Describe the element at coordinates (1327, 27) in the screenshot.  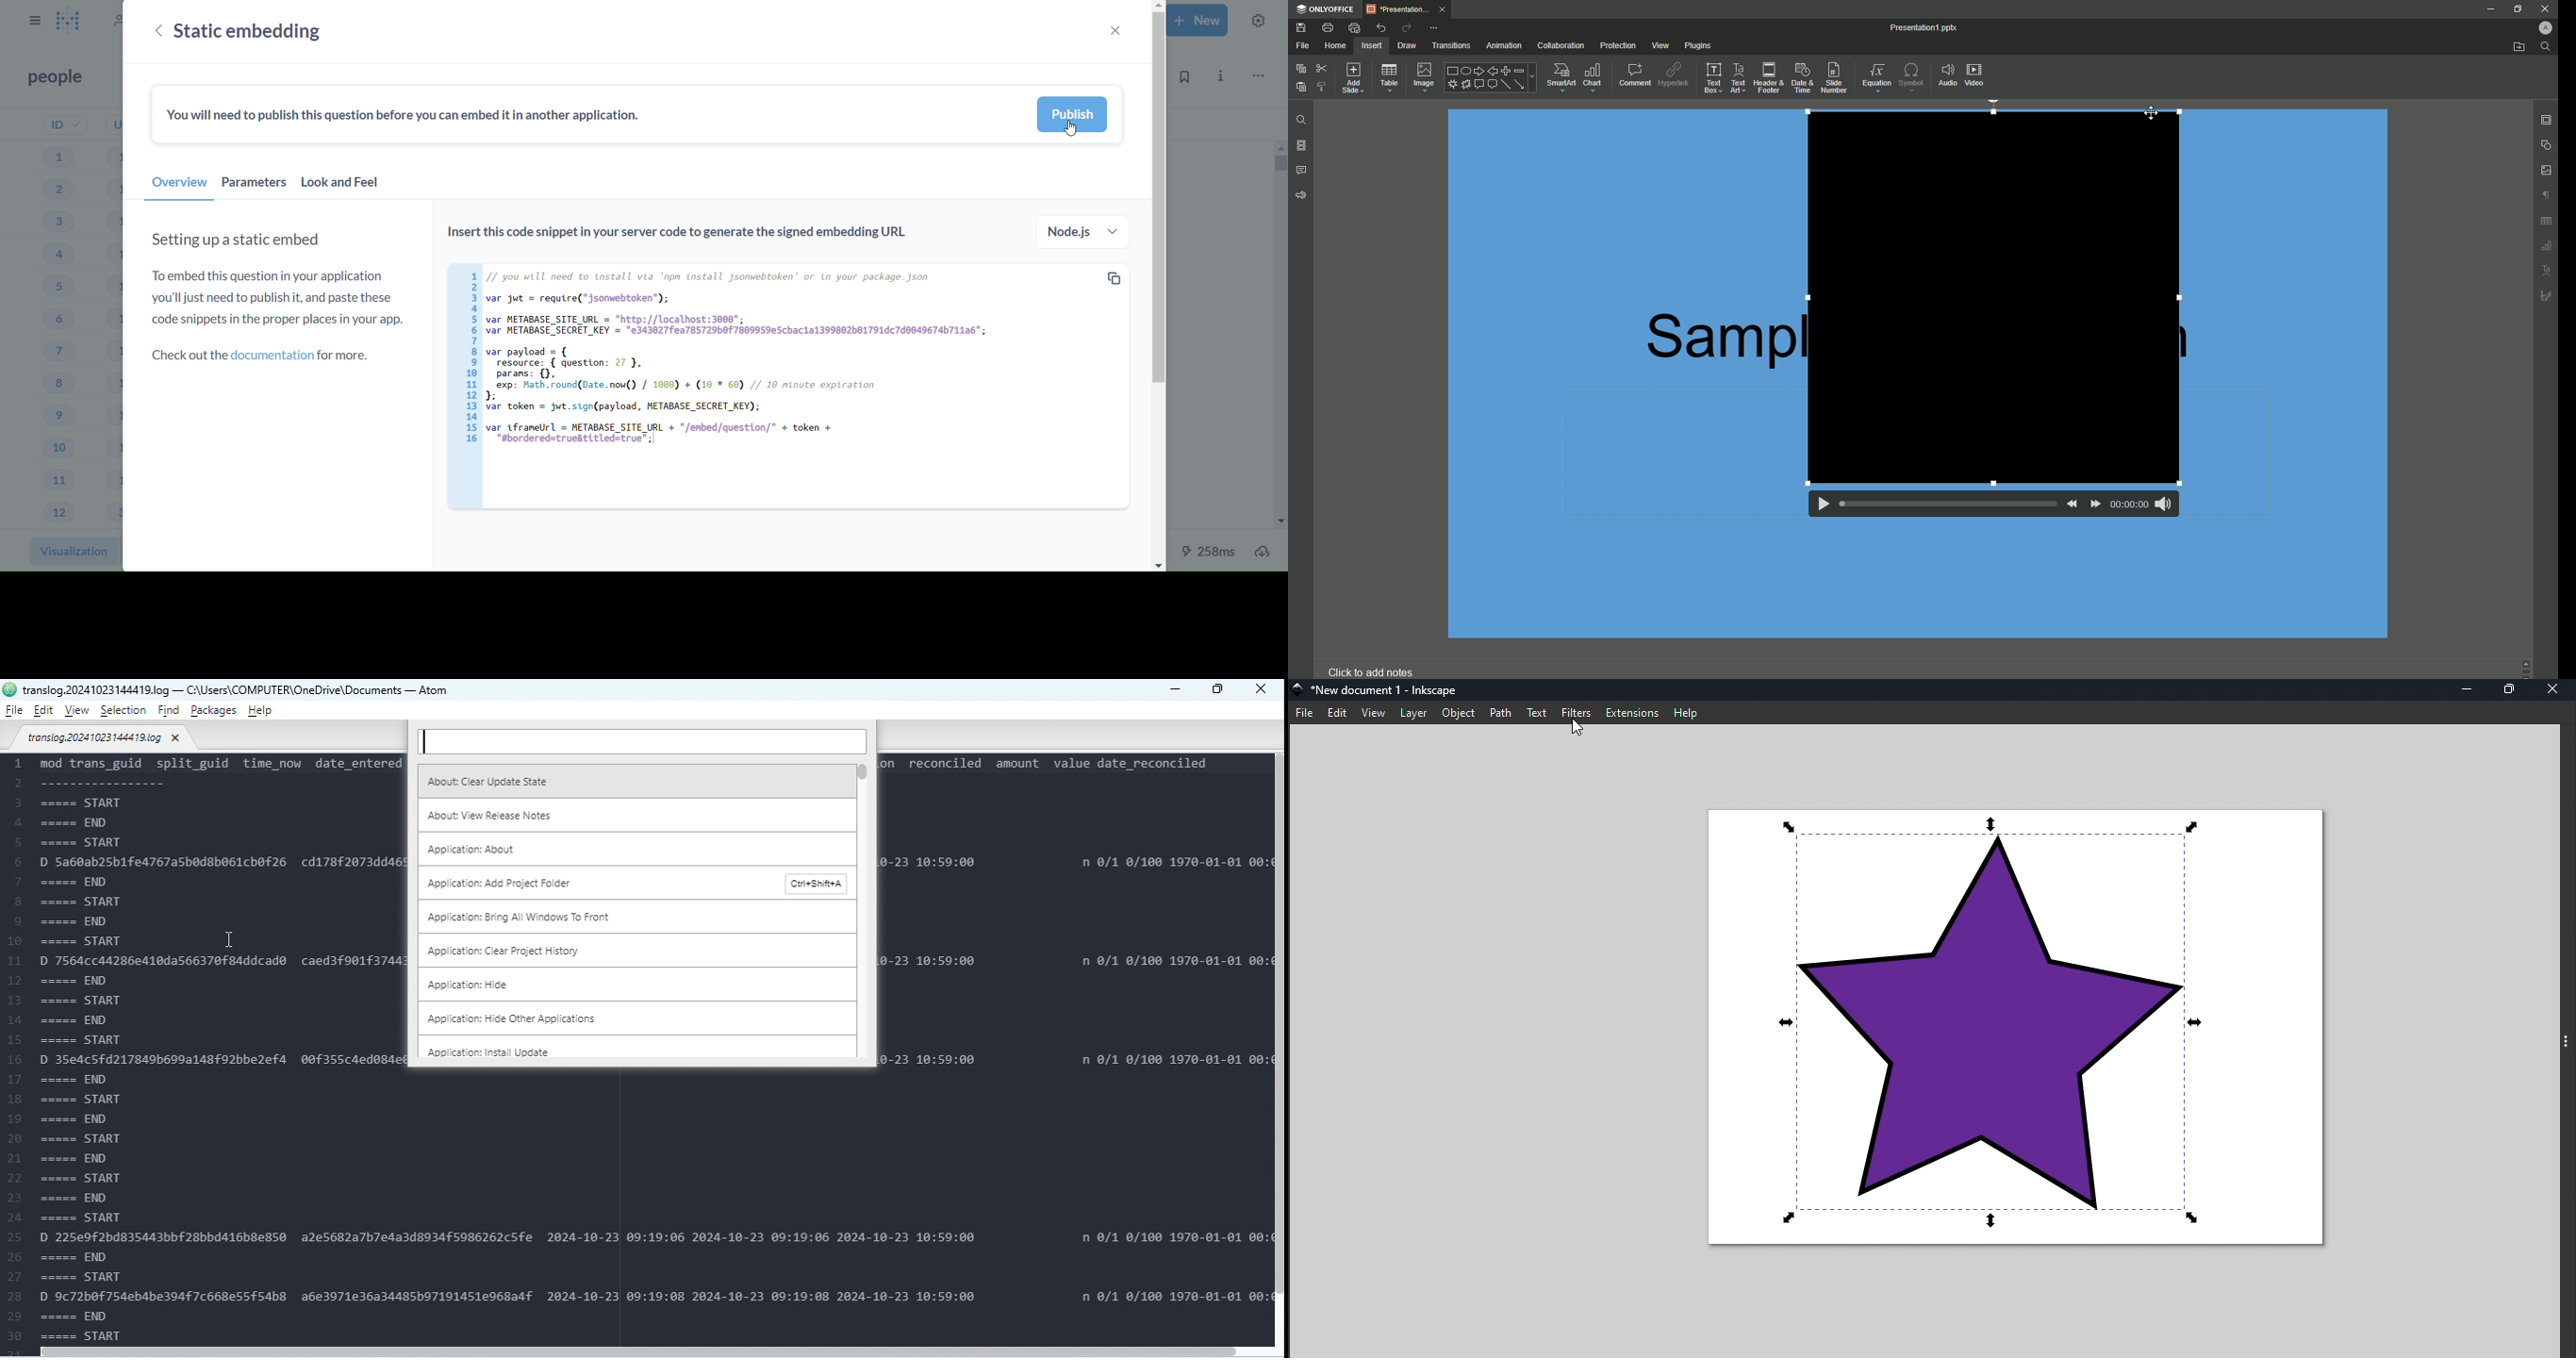
I see `Print` at that location.